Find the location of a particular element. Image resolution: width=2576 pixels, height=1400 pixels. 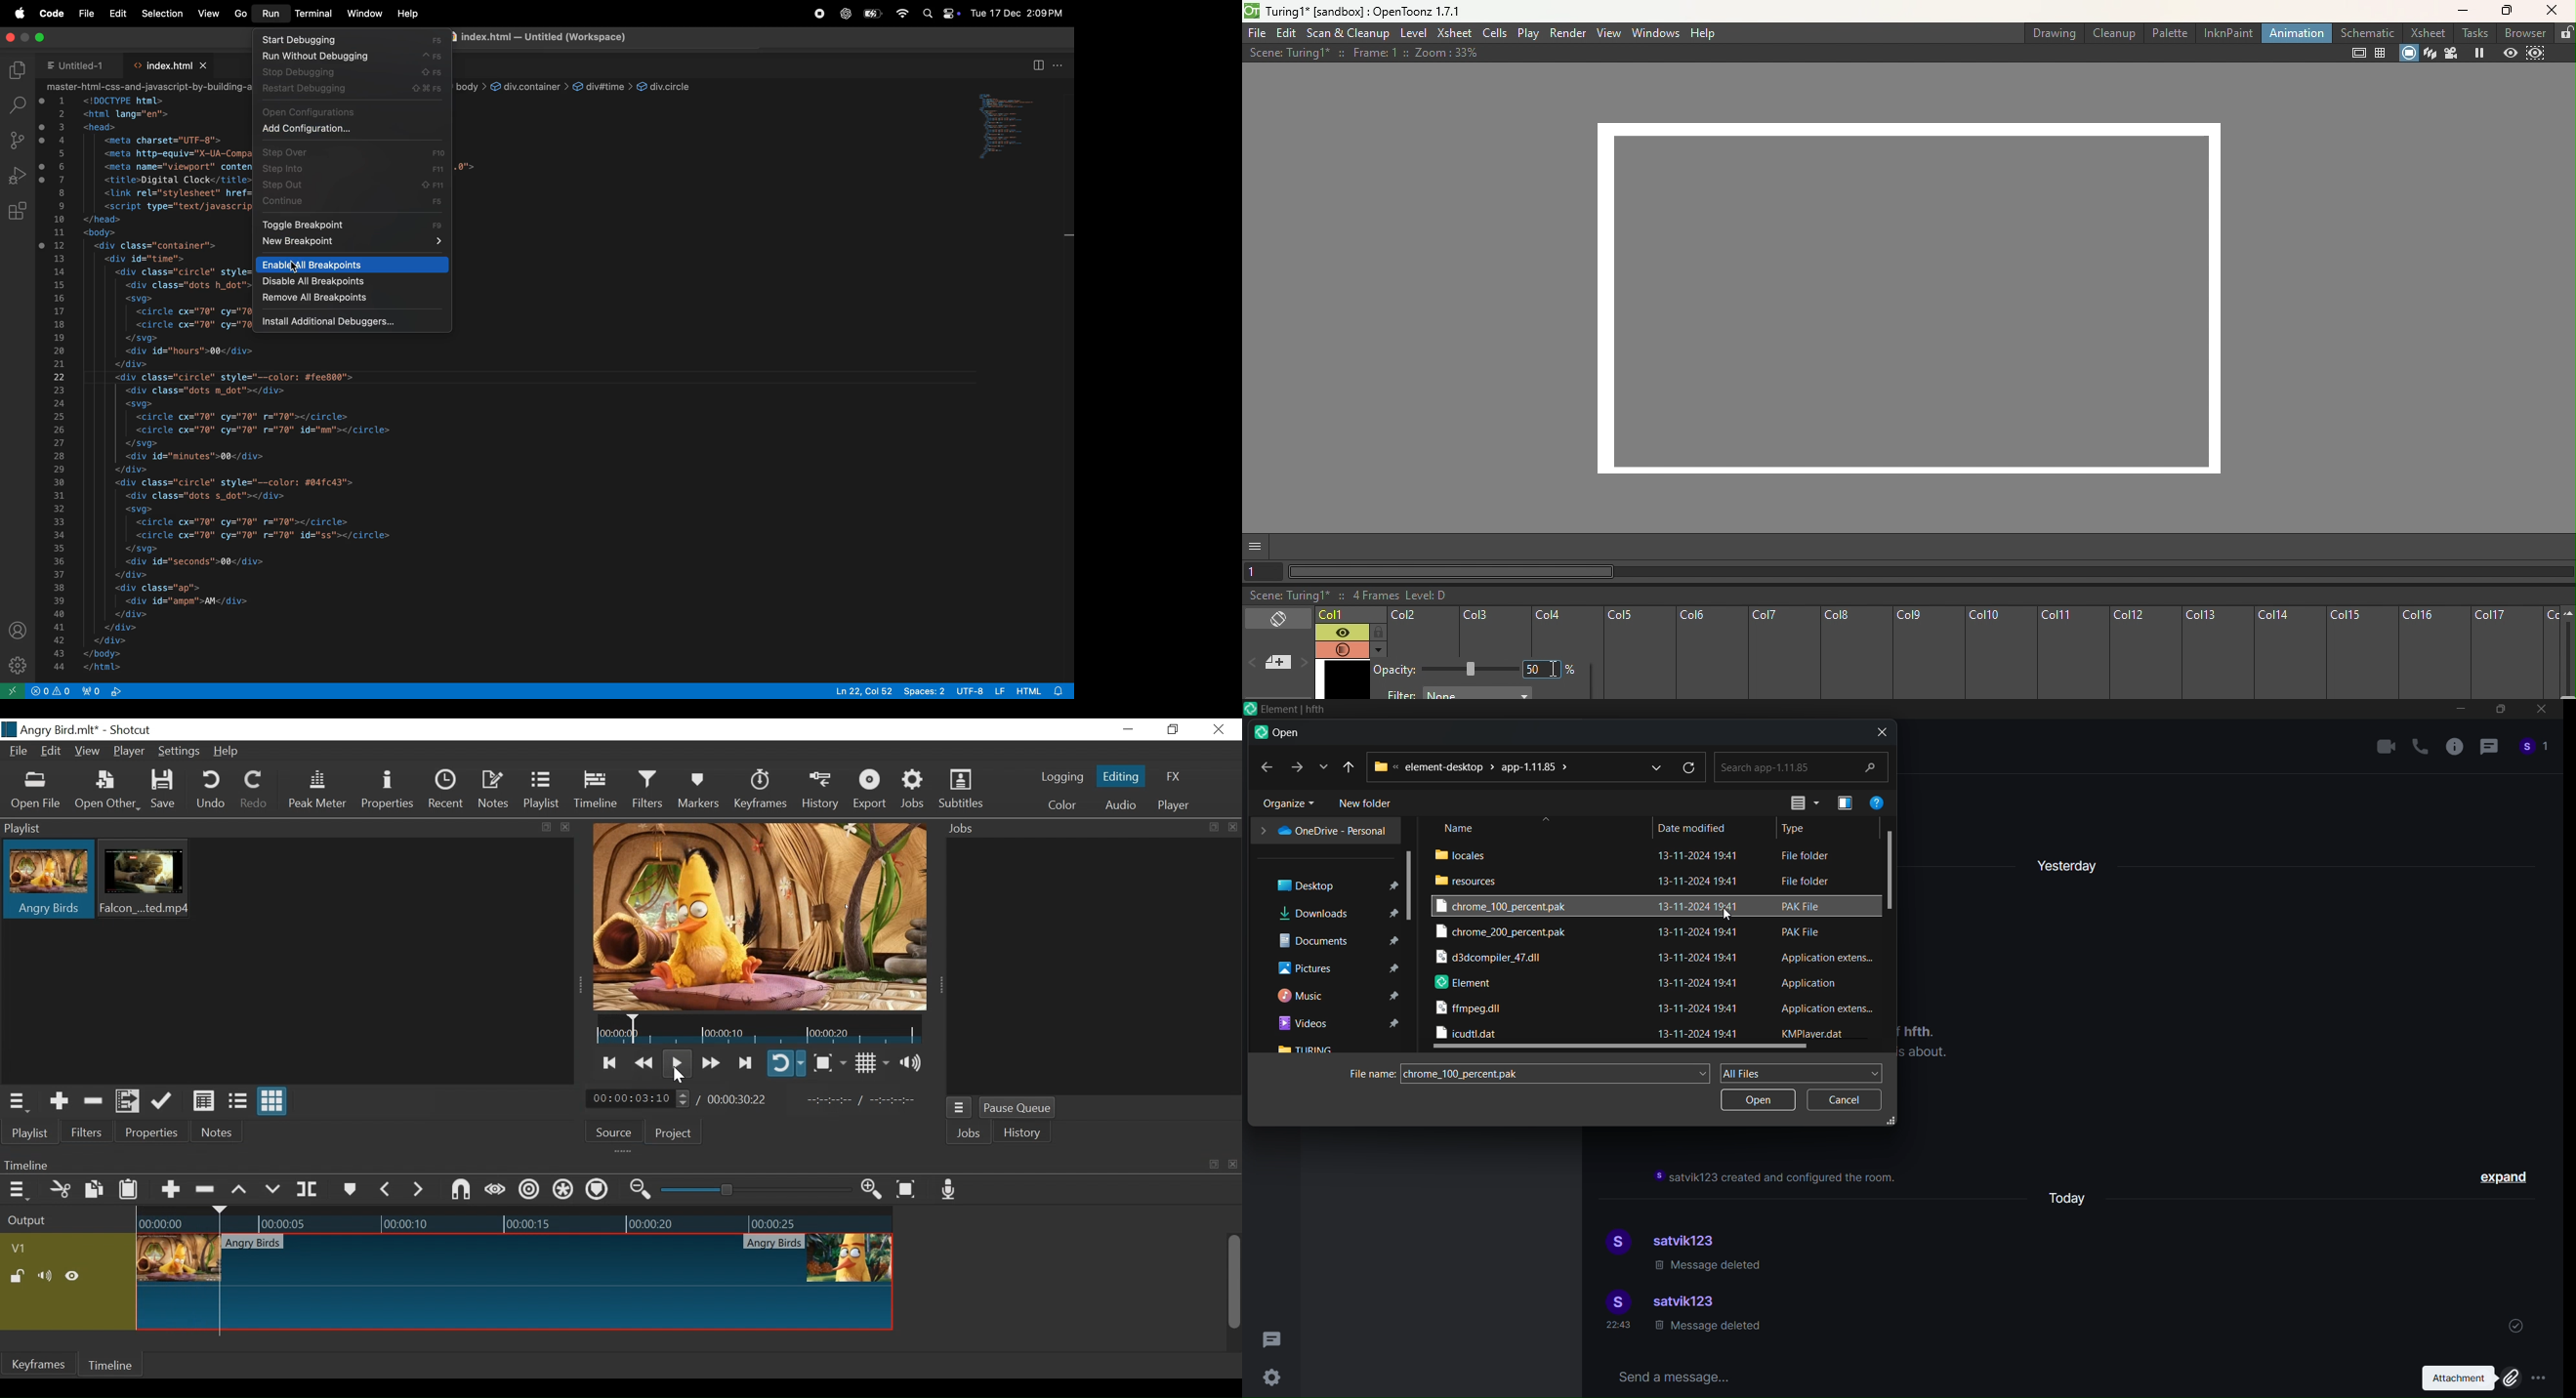

Vertical Scroll bar is located at coordinates (1236, 1281).